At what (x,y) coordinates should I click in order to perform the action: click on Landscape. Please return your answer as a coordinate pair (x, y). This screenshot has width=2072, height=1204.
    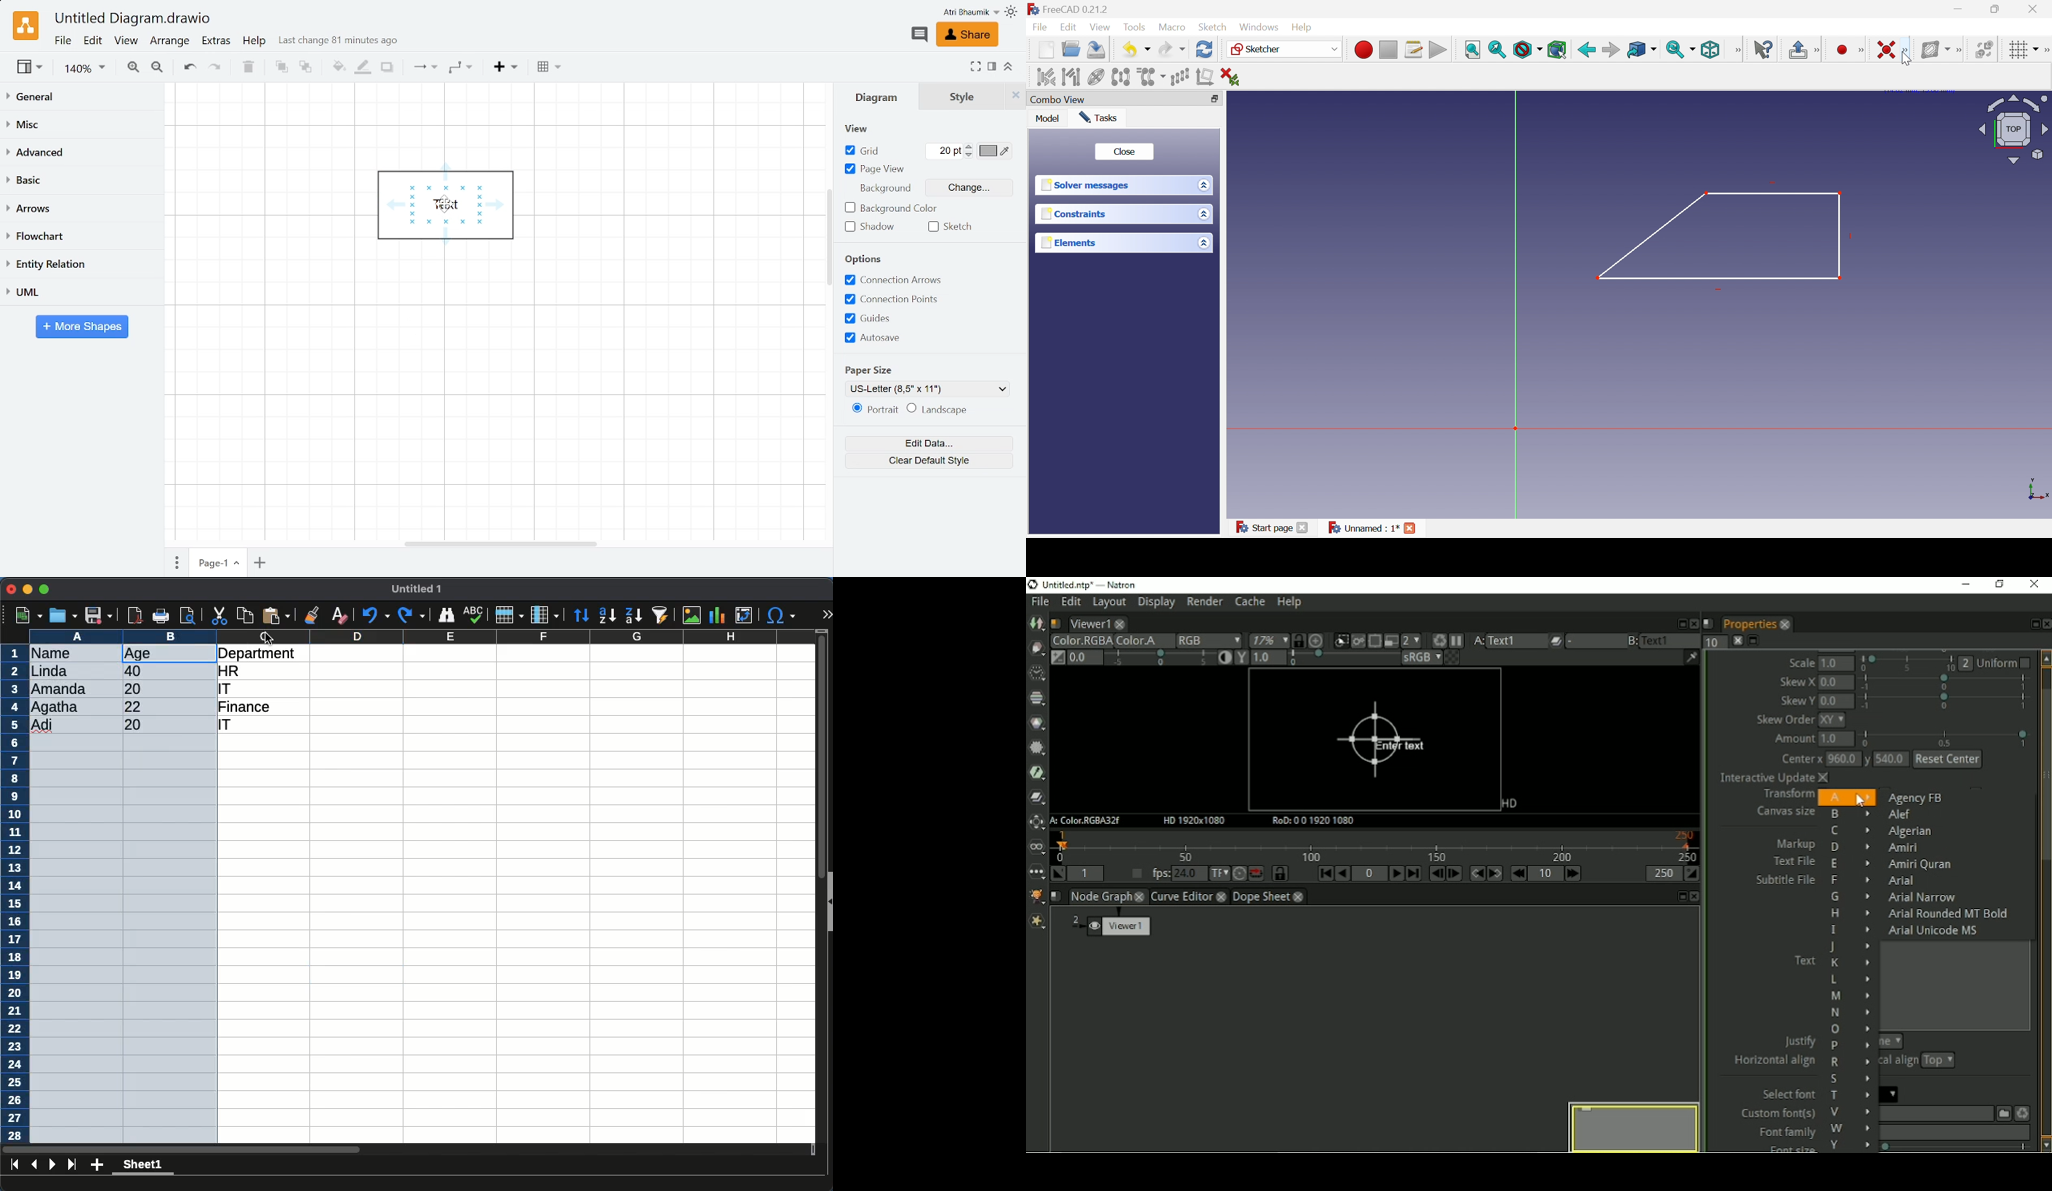
    Looking at the image, I should click on (956, 410).